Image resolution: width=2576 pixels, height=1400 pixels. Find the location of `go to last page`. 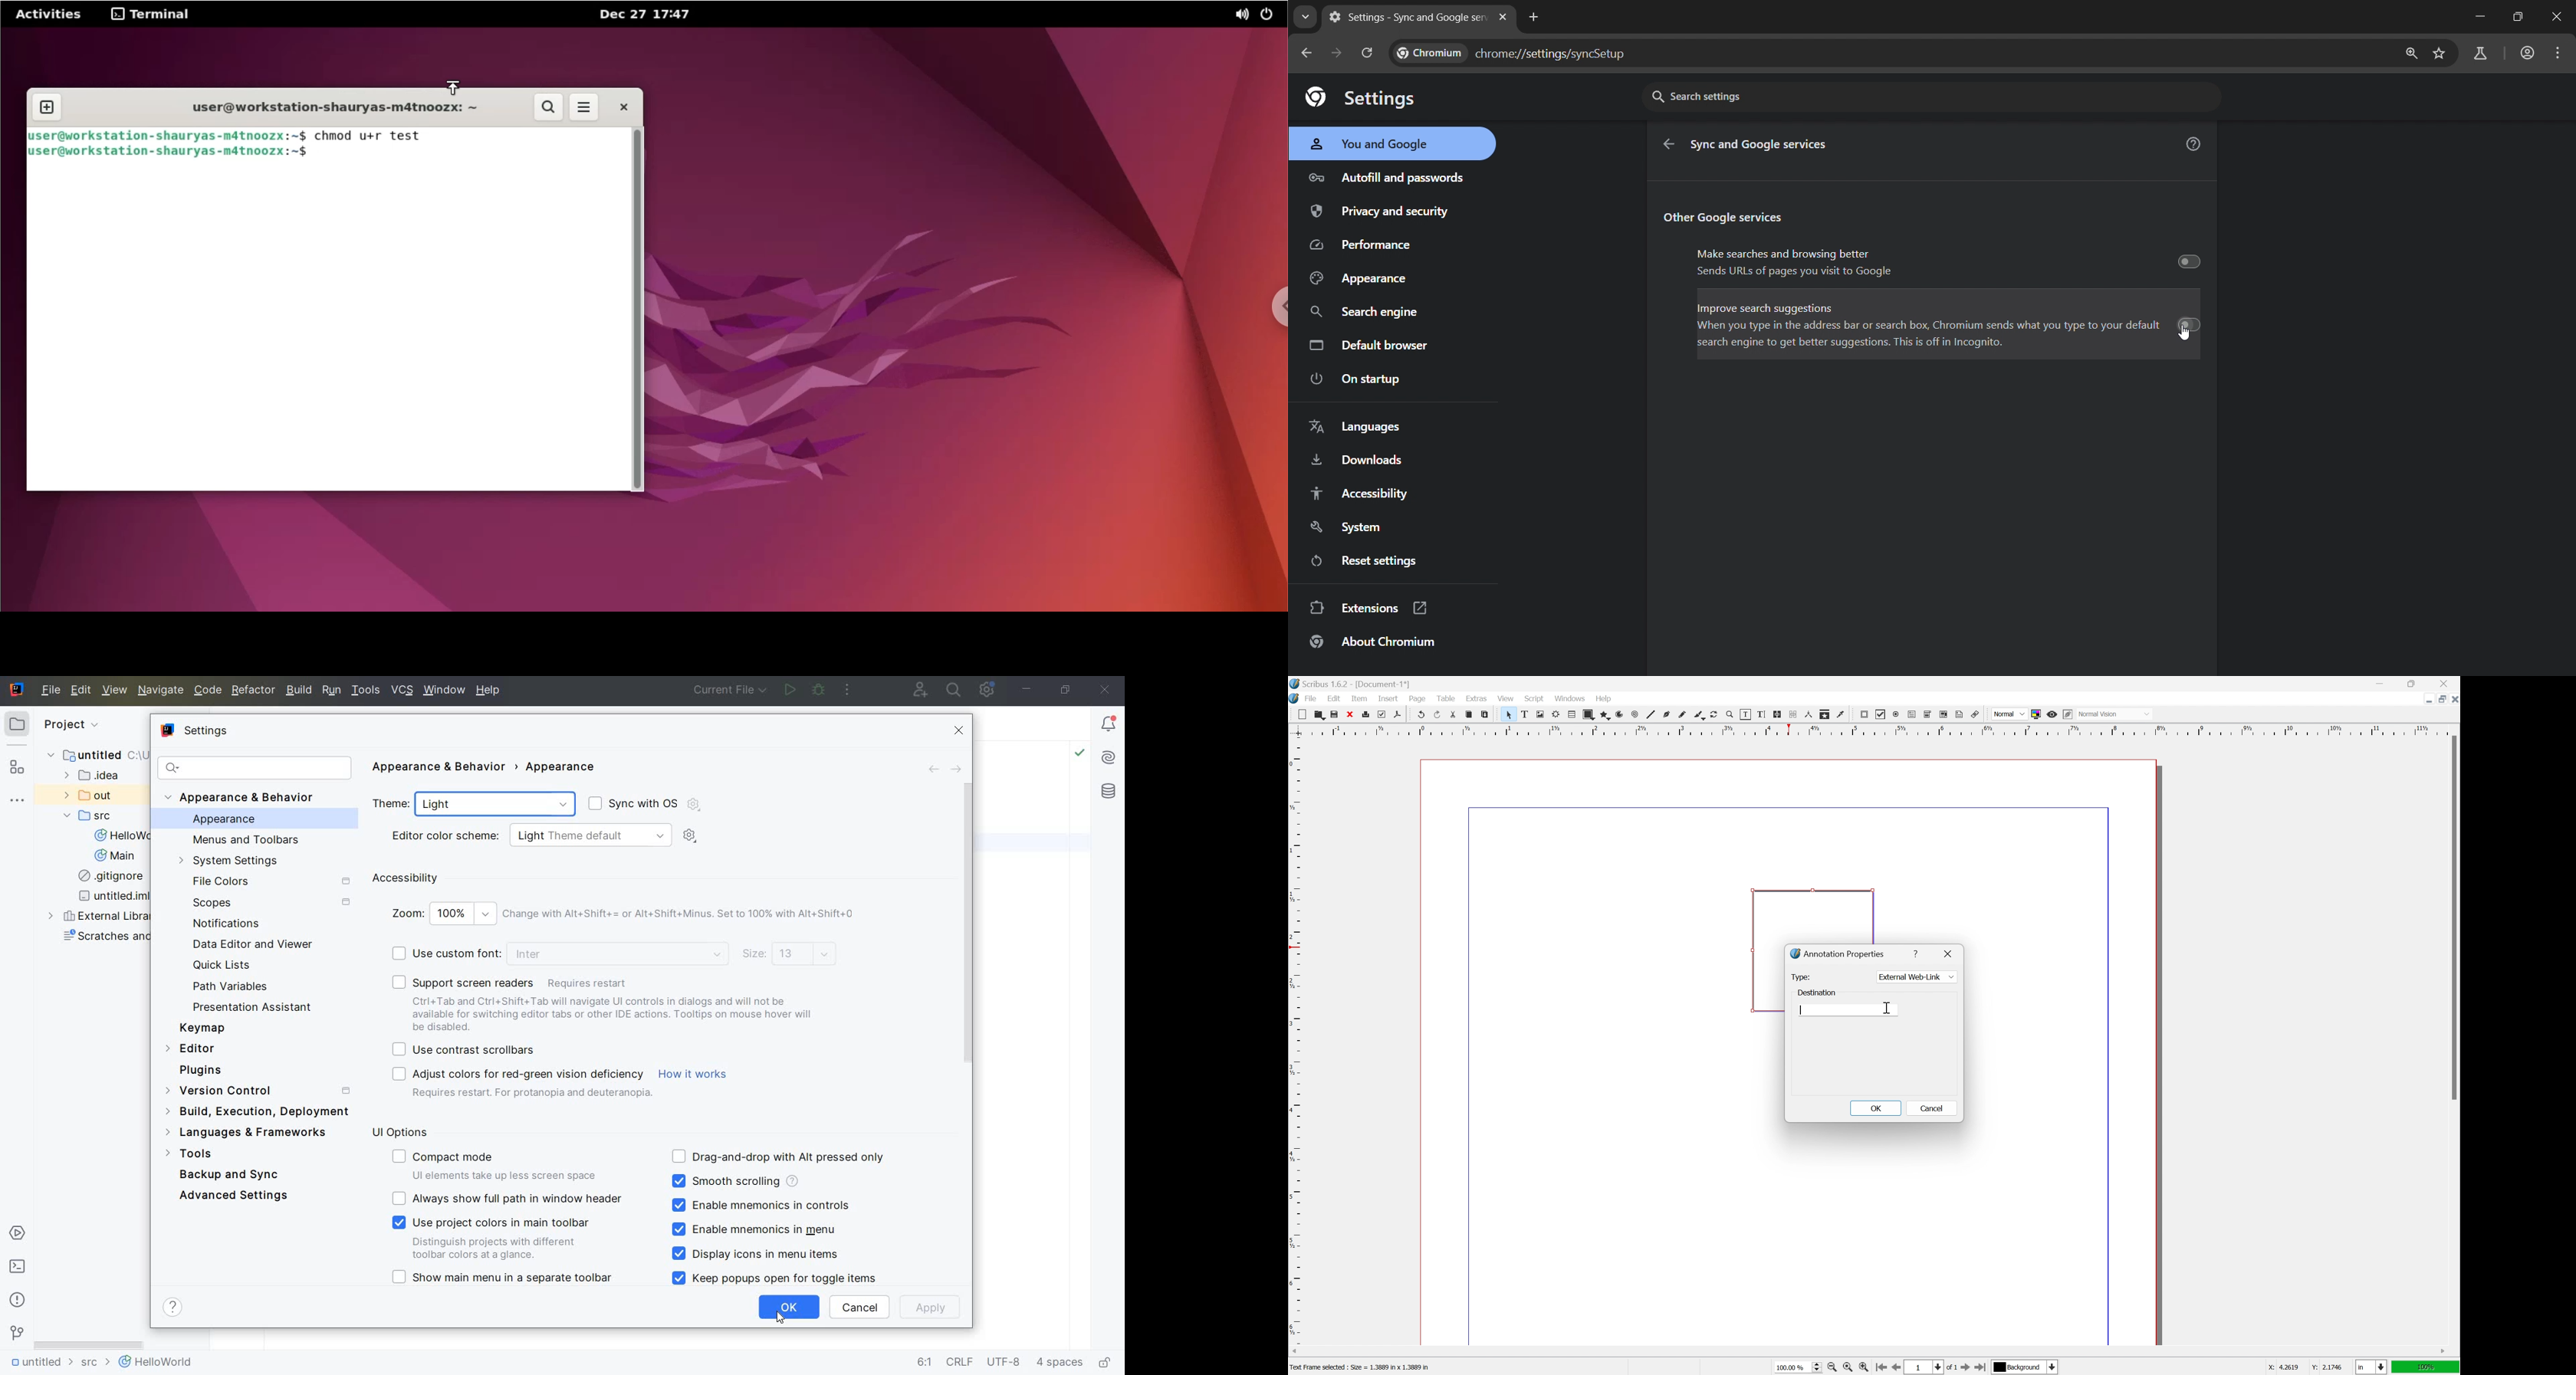

go to last page is located at coordinates (1982, 1366).